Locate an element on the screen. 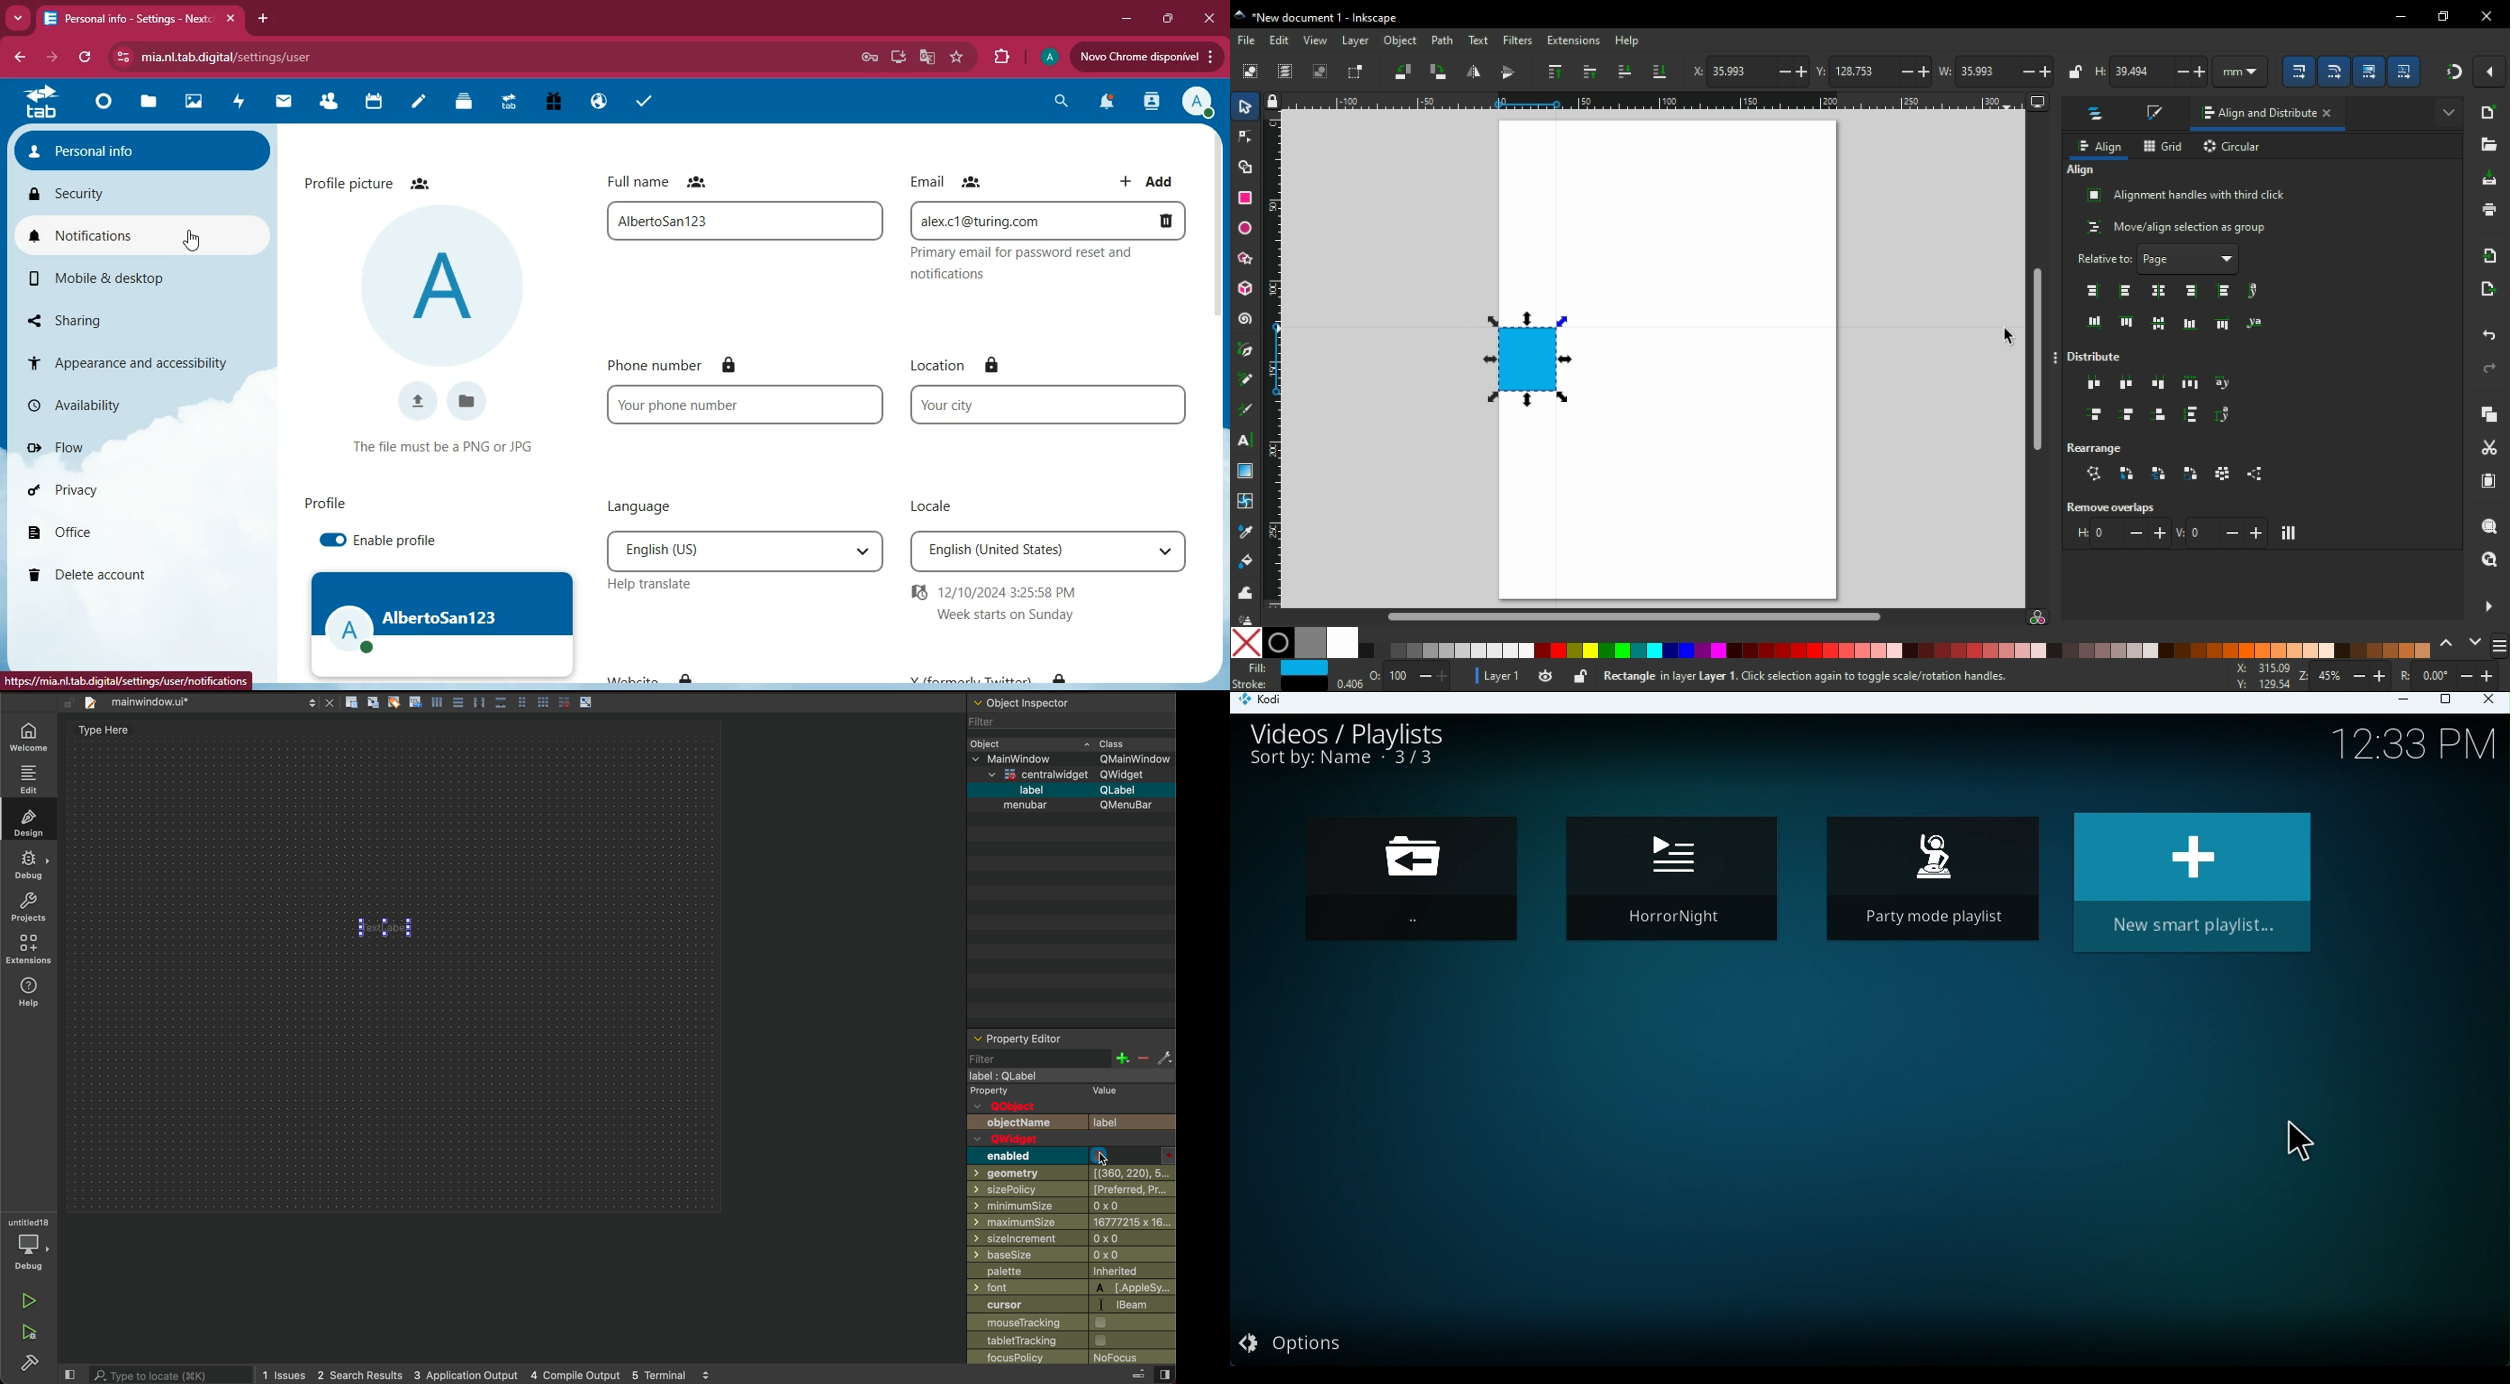 Image resolution: width=2520 pixels, height=1400 pixels. Browse is located at coordinates (1417, 881).